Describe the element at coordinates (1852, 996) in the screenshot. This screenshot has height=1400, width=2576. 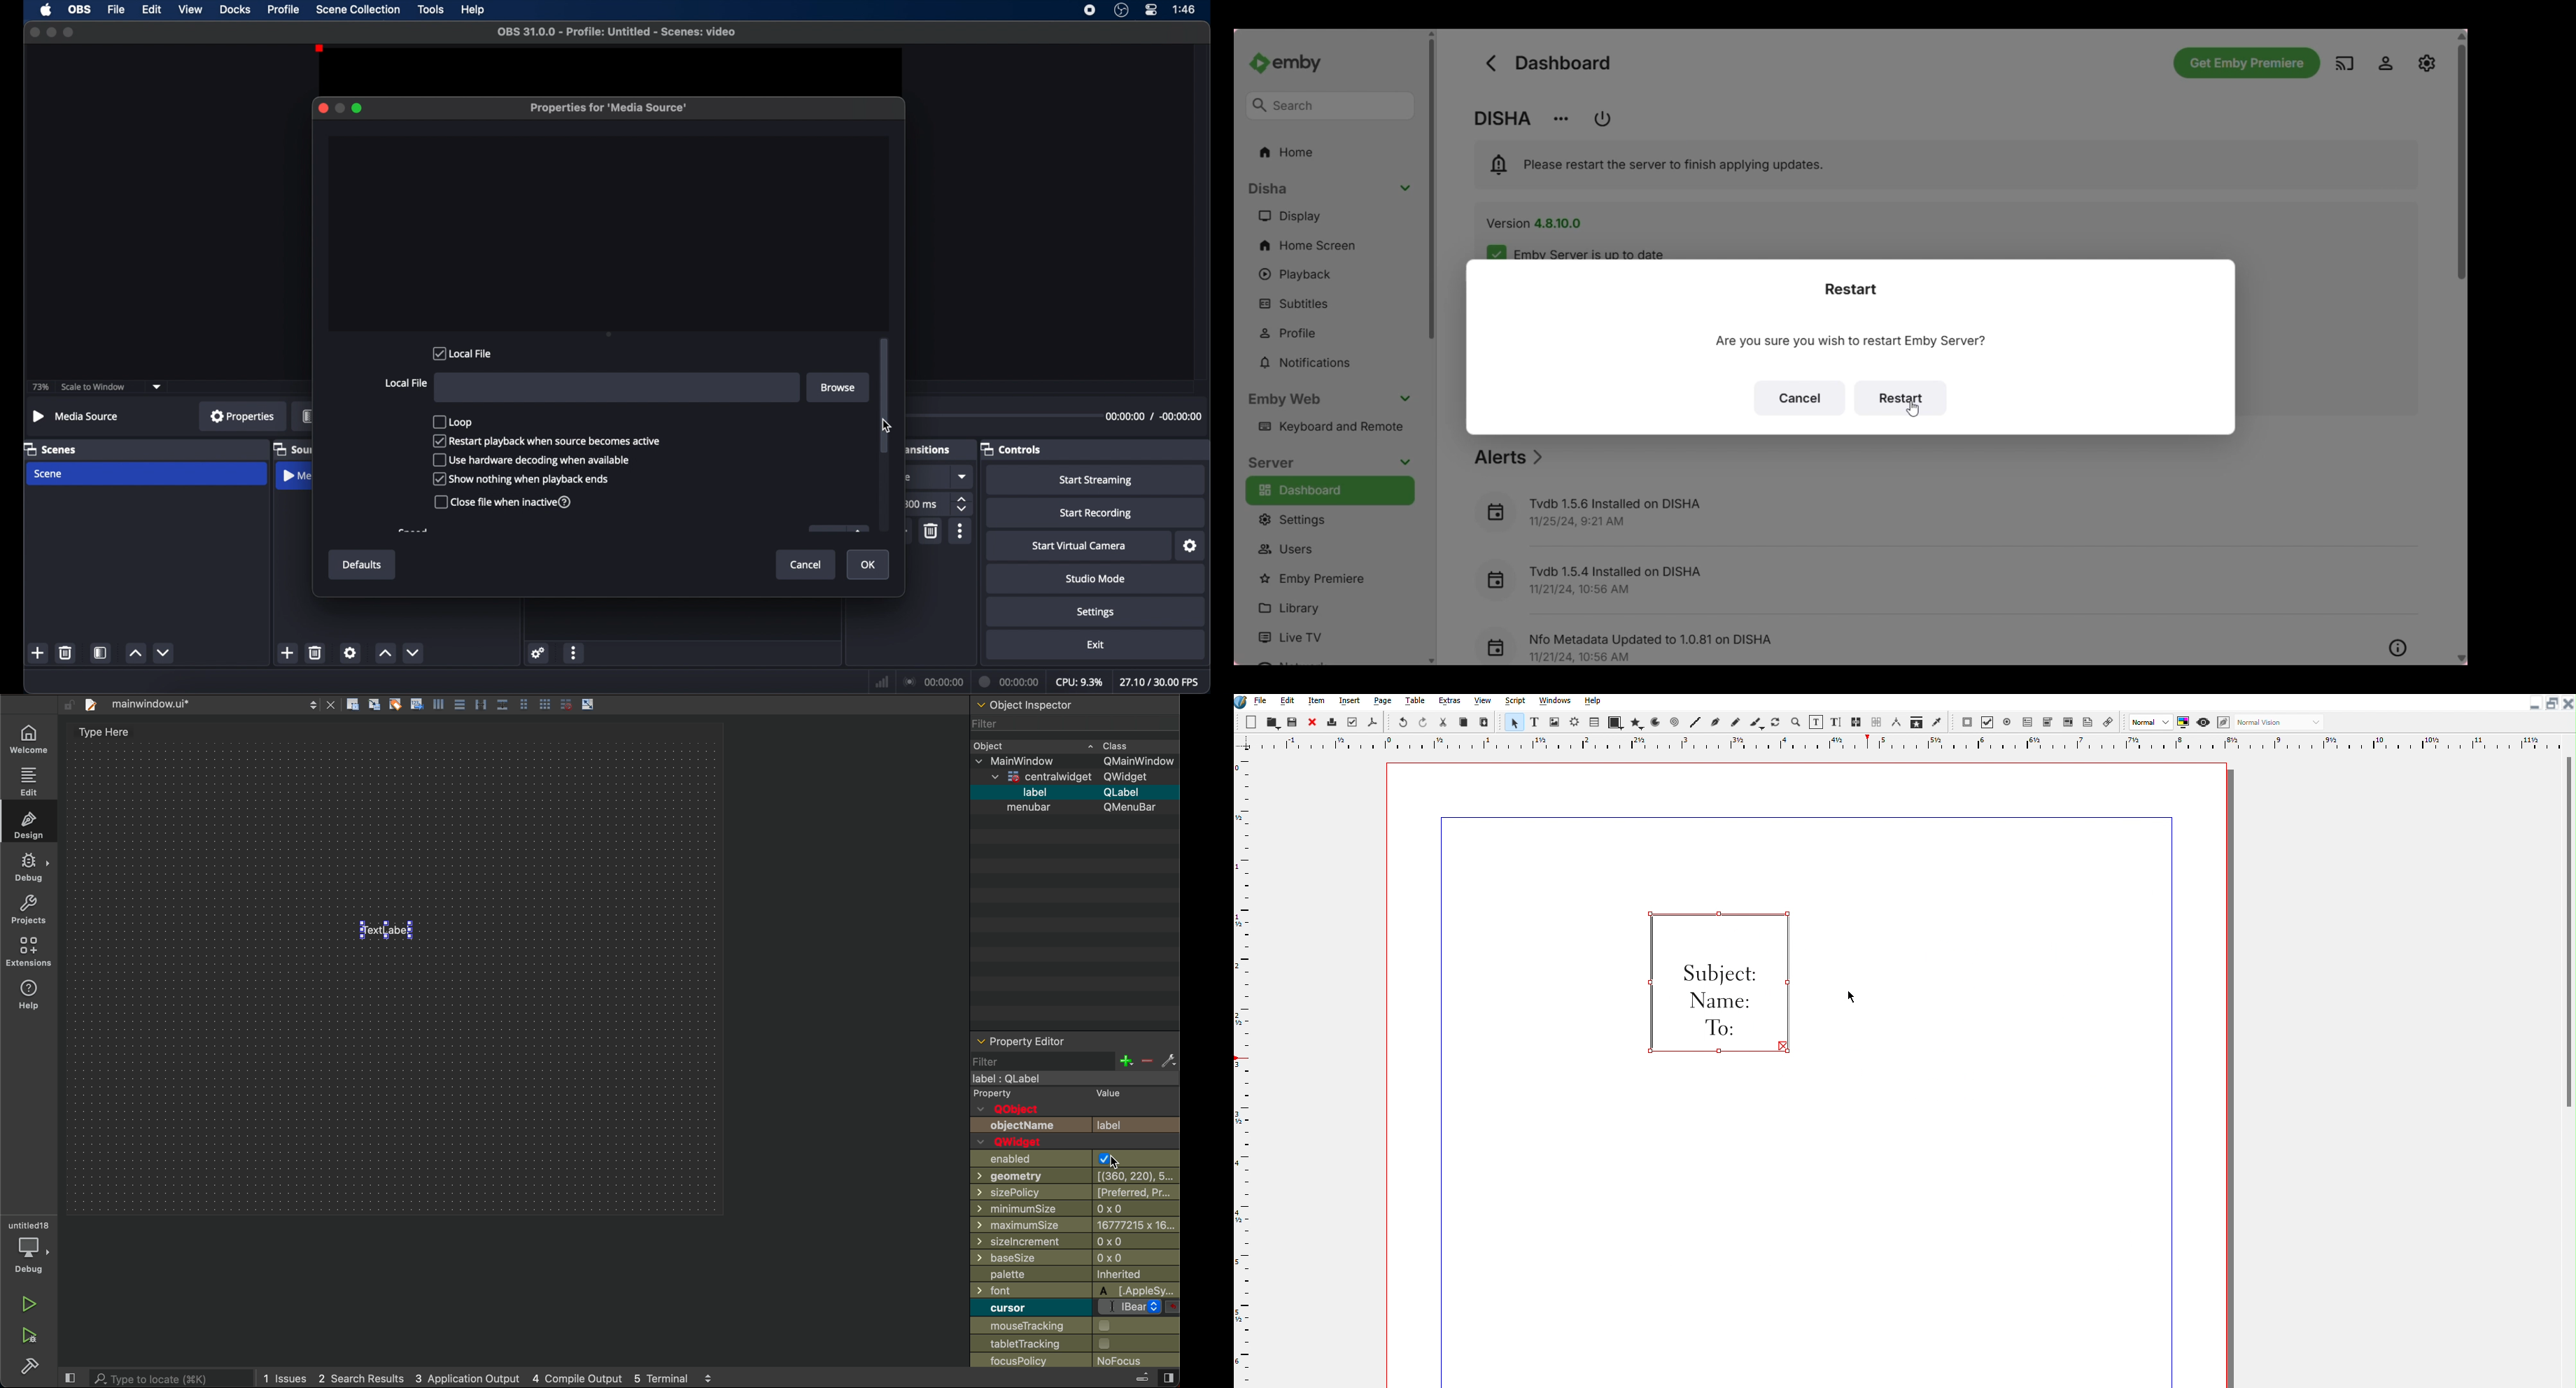
I see `Cursor` at that location.